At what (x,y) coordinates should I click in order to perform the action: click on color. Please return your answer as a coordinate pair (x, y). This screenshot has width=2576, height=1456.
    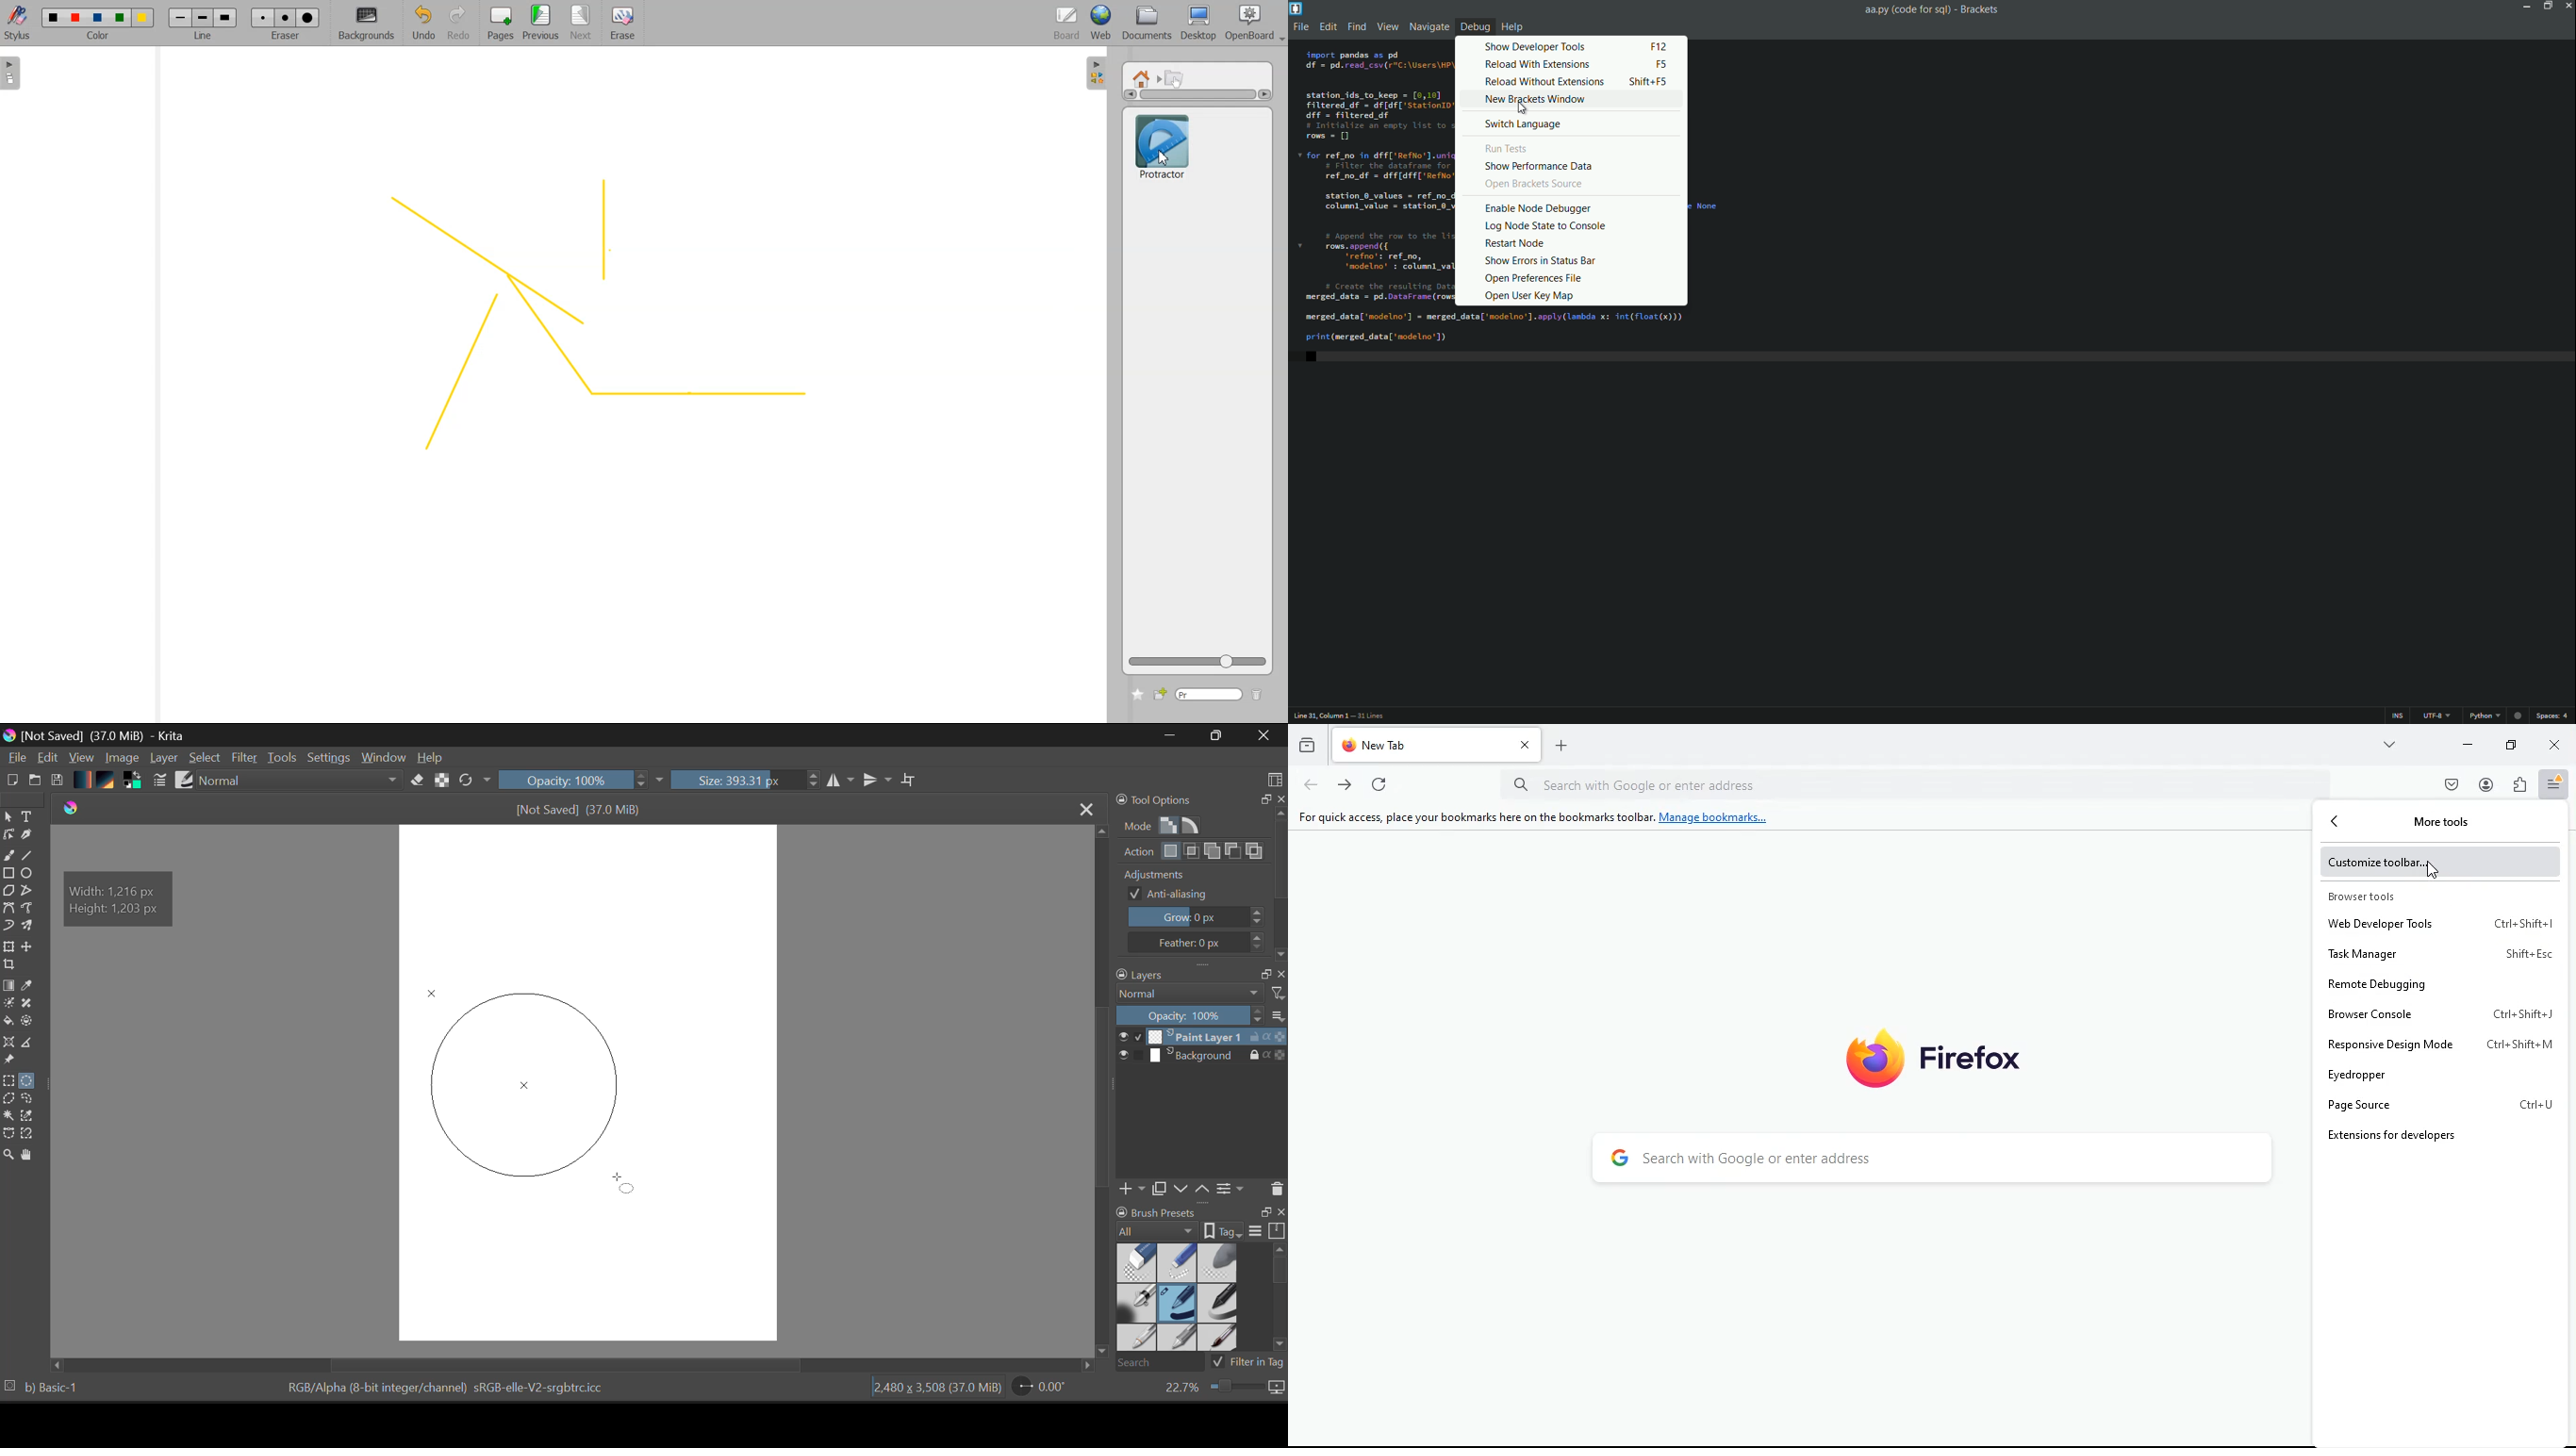
    Looking at the image, I should click on (99, 38).